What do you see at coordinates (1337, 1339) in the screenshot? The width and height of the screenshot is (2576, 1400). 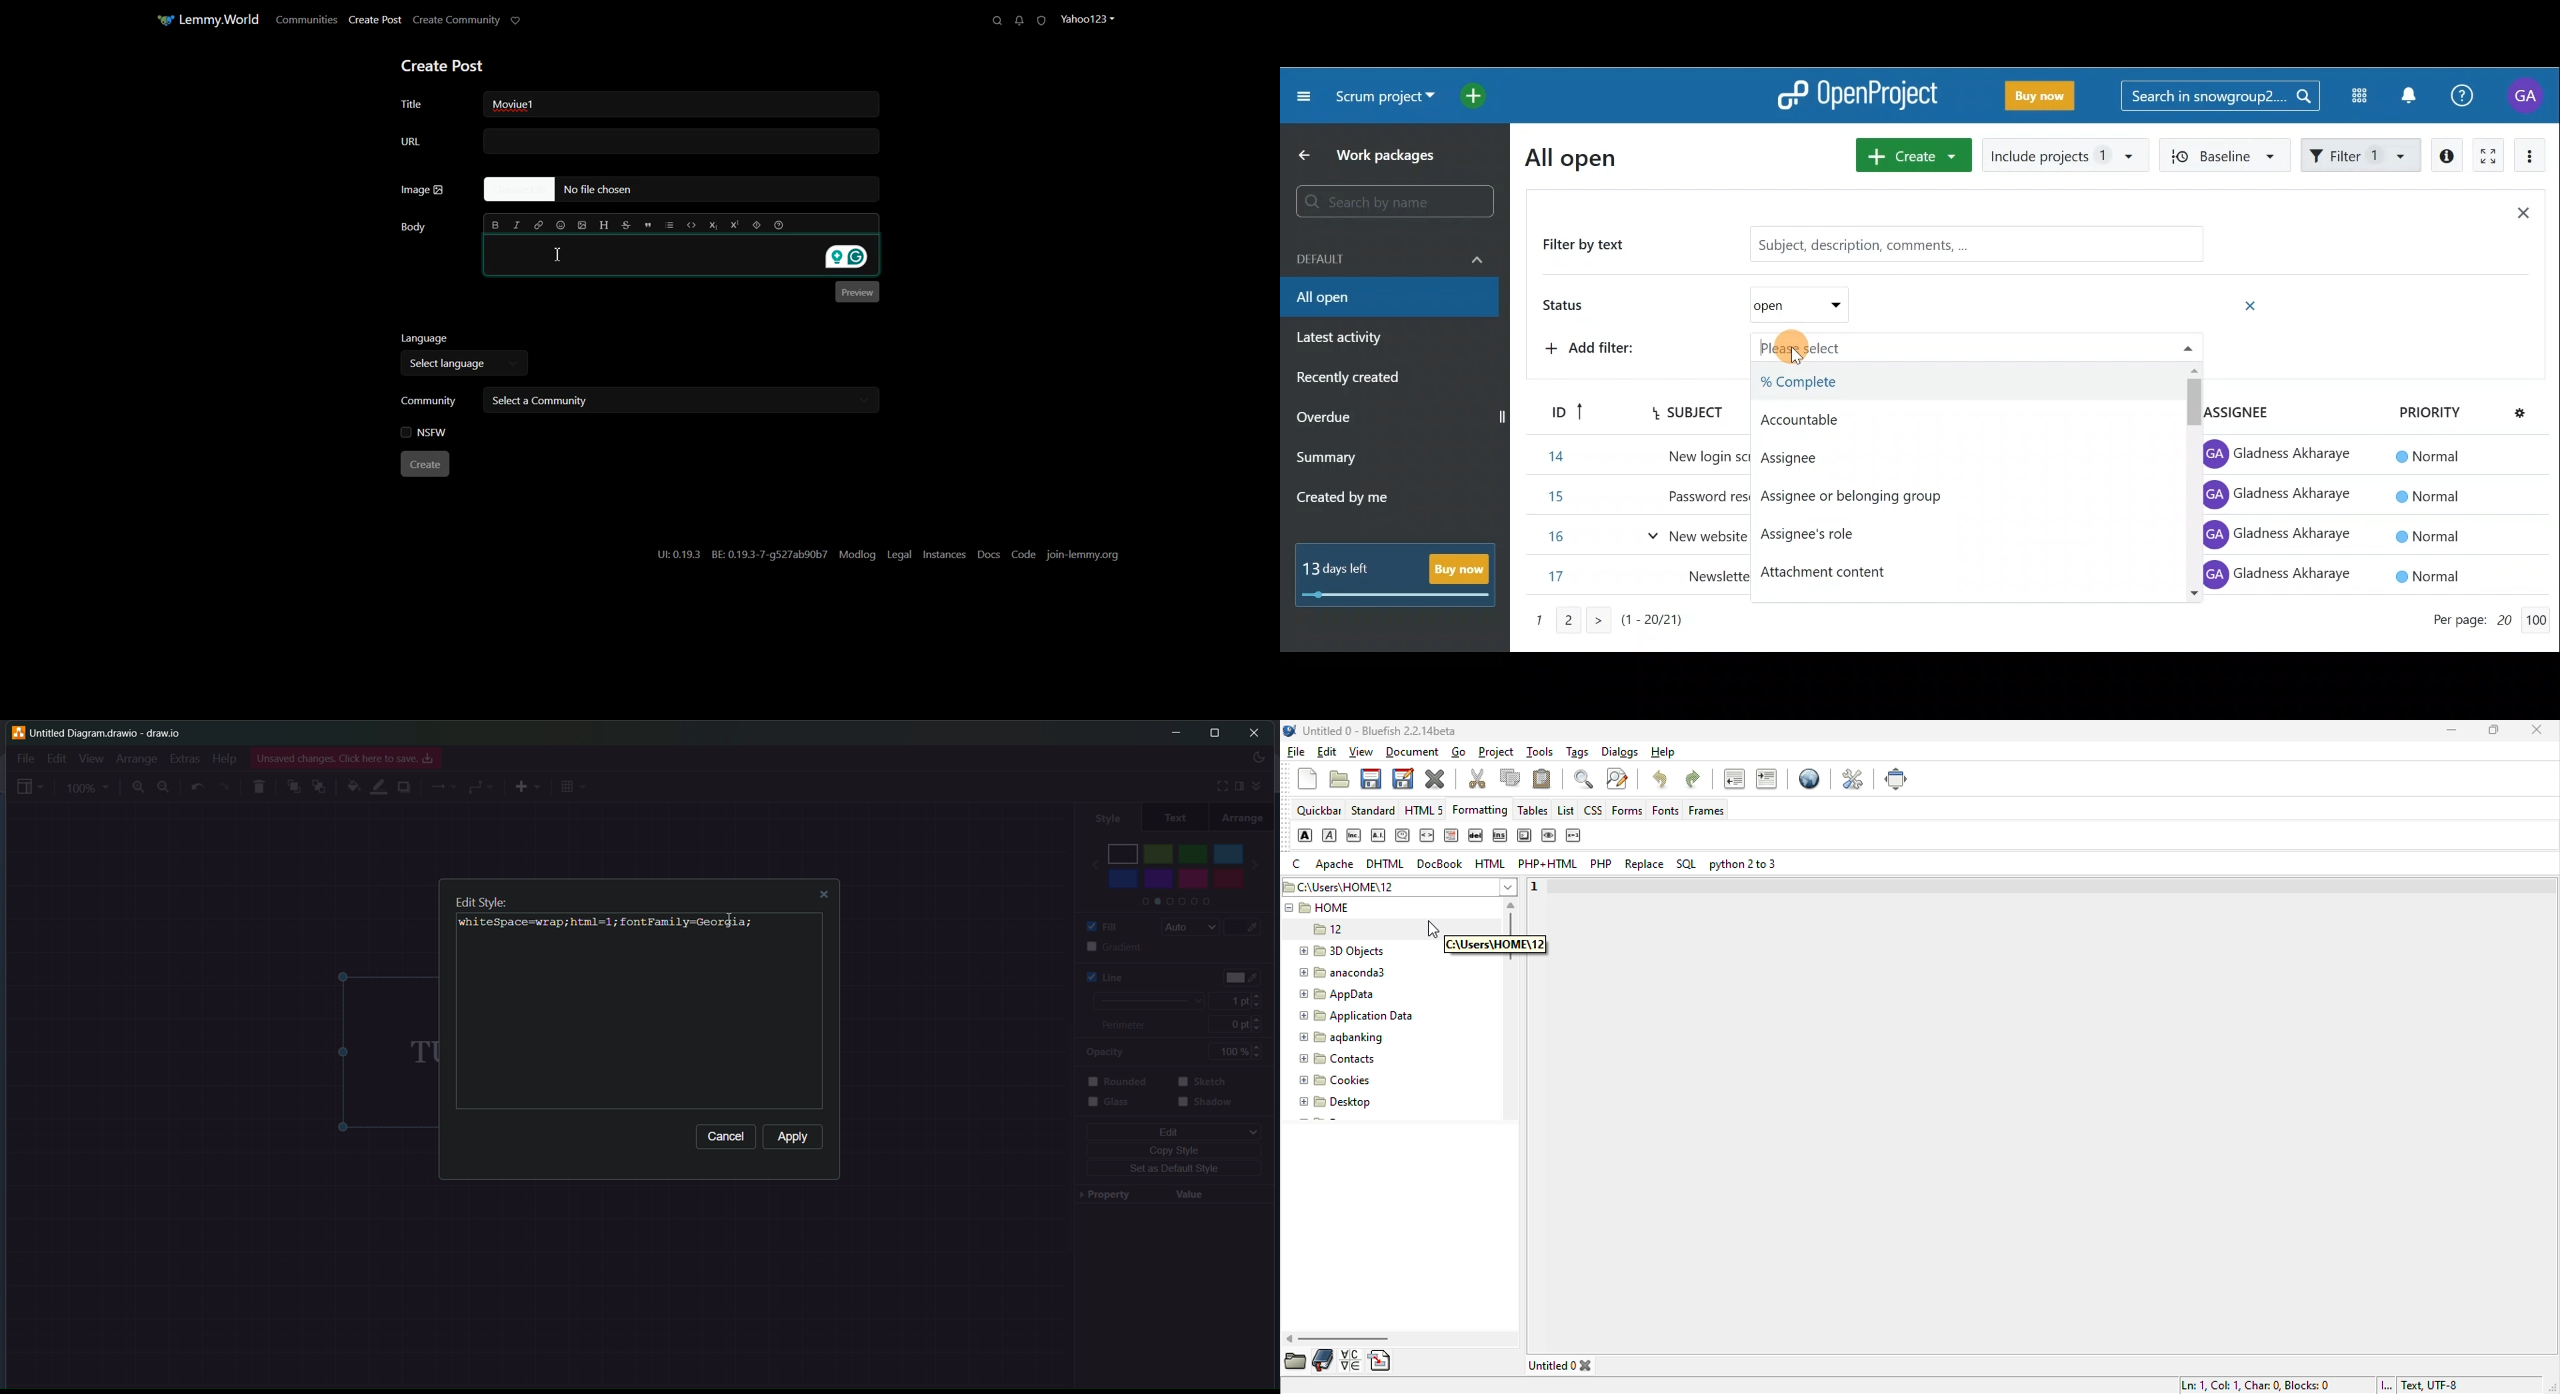 I see `horizontal scroll bar` at bounding box center [1337, 1339].